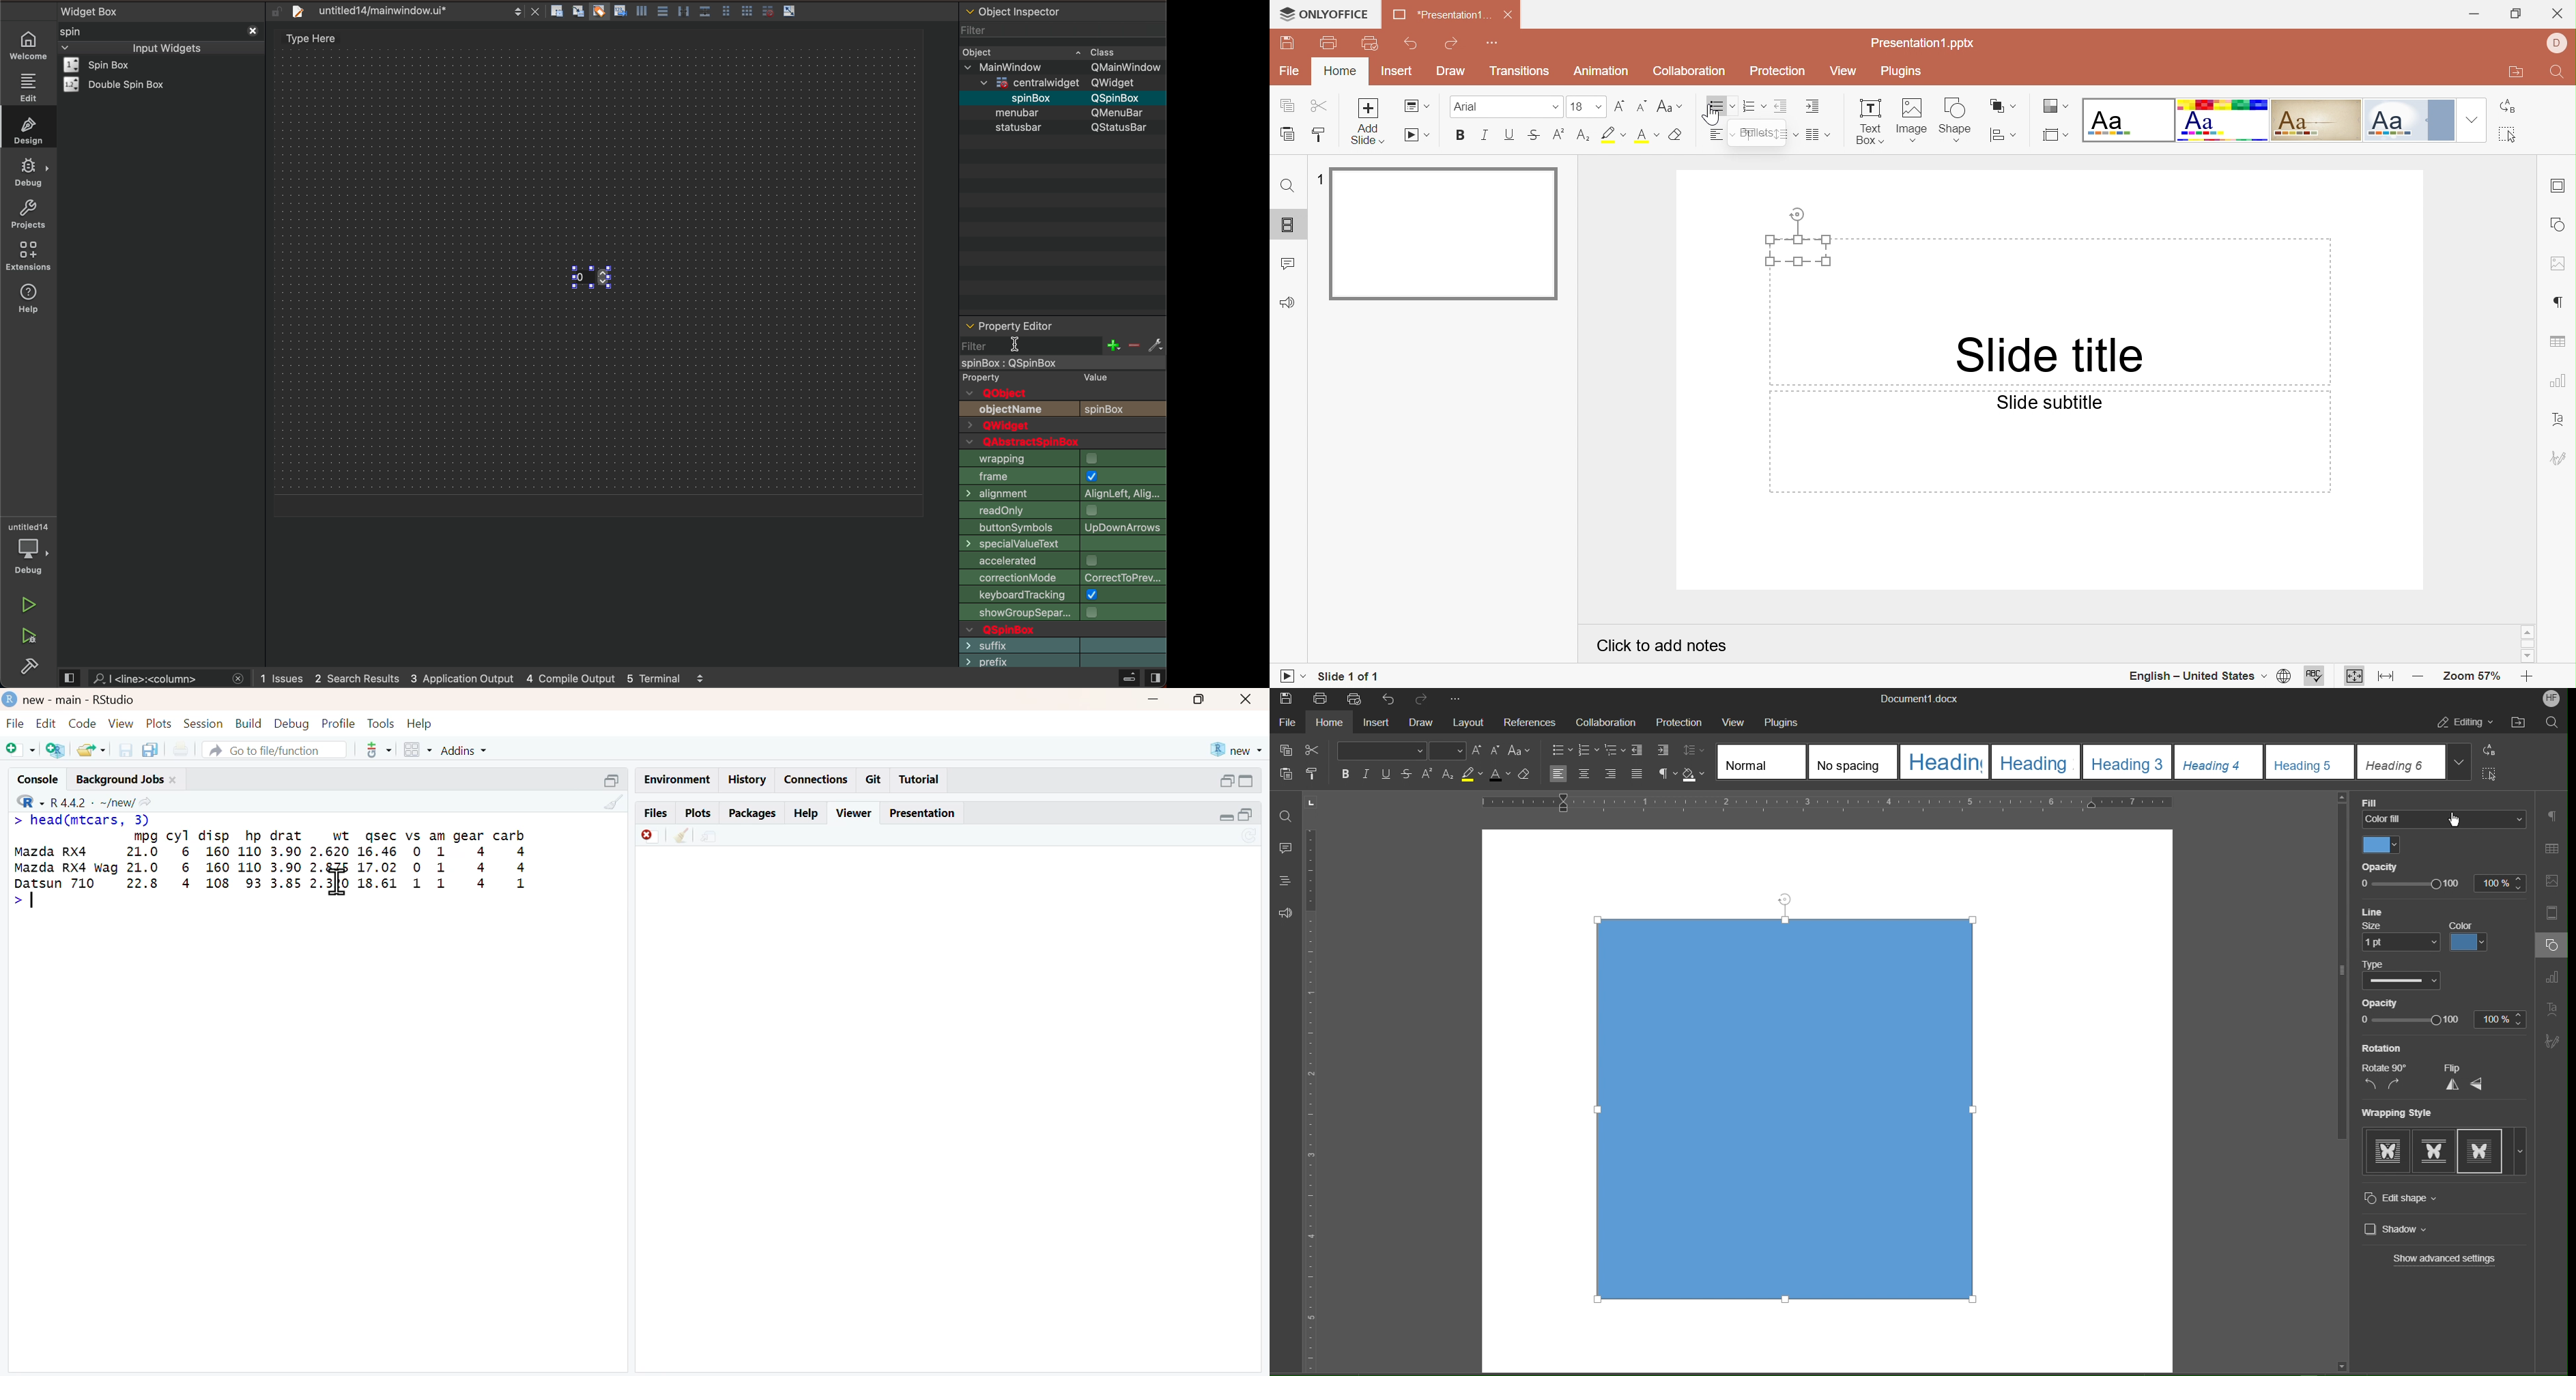  I want to click on Paste, so click(1288, 136).